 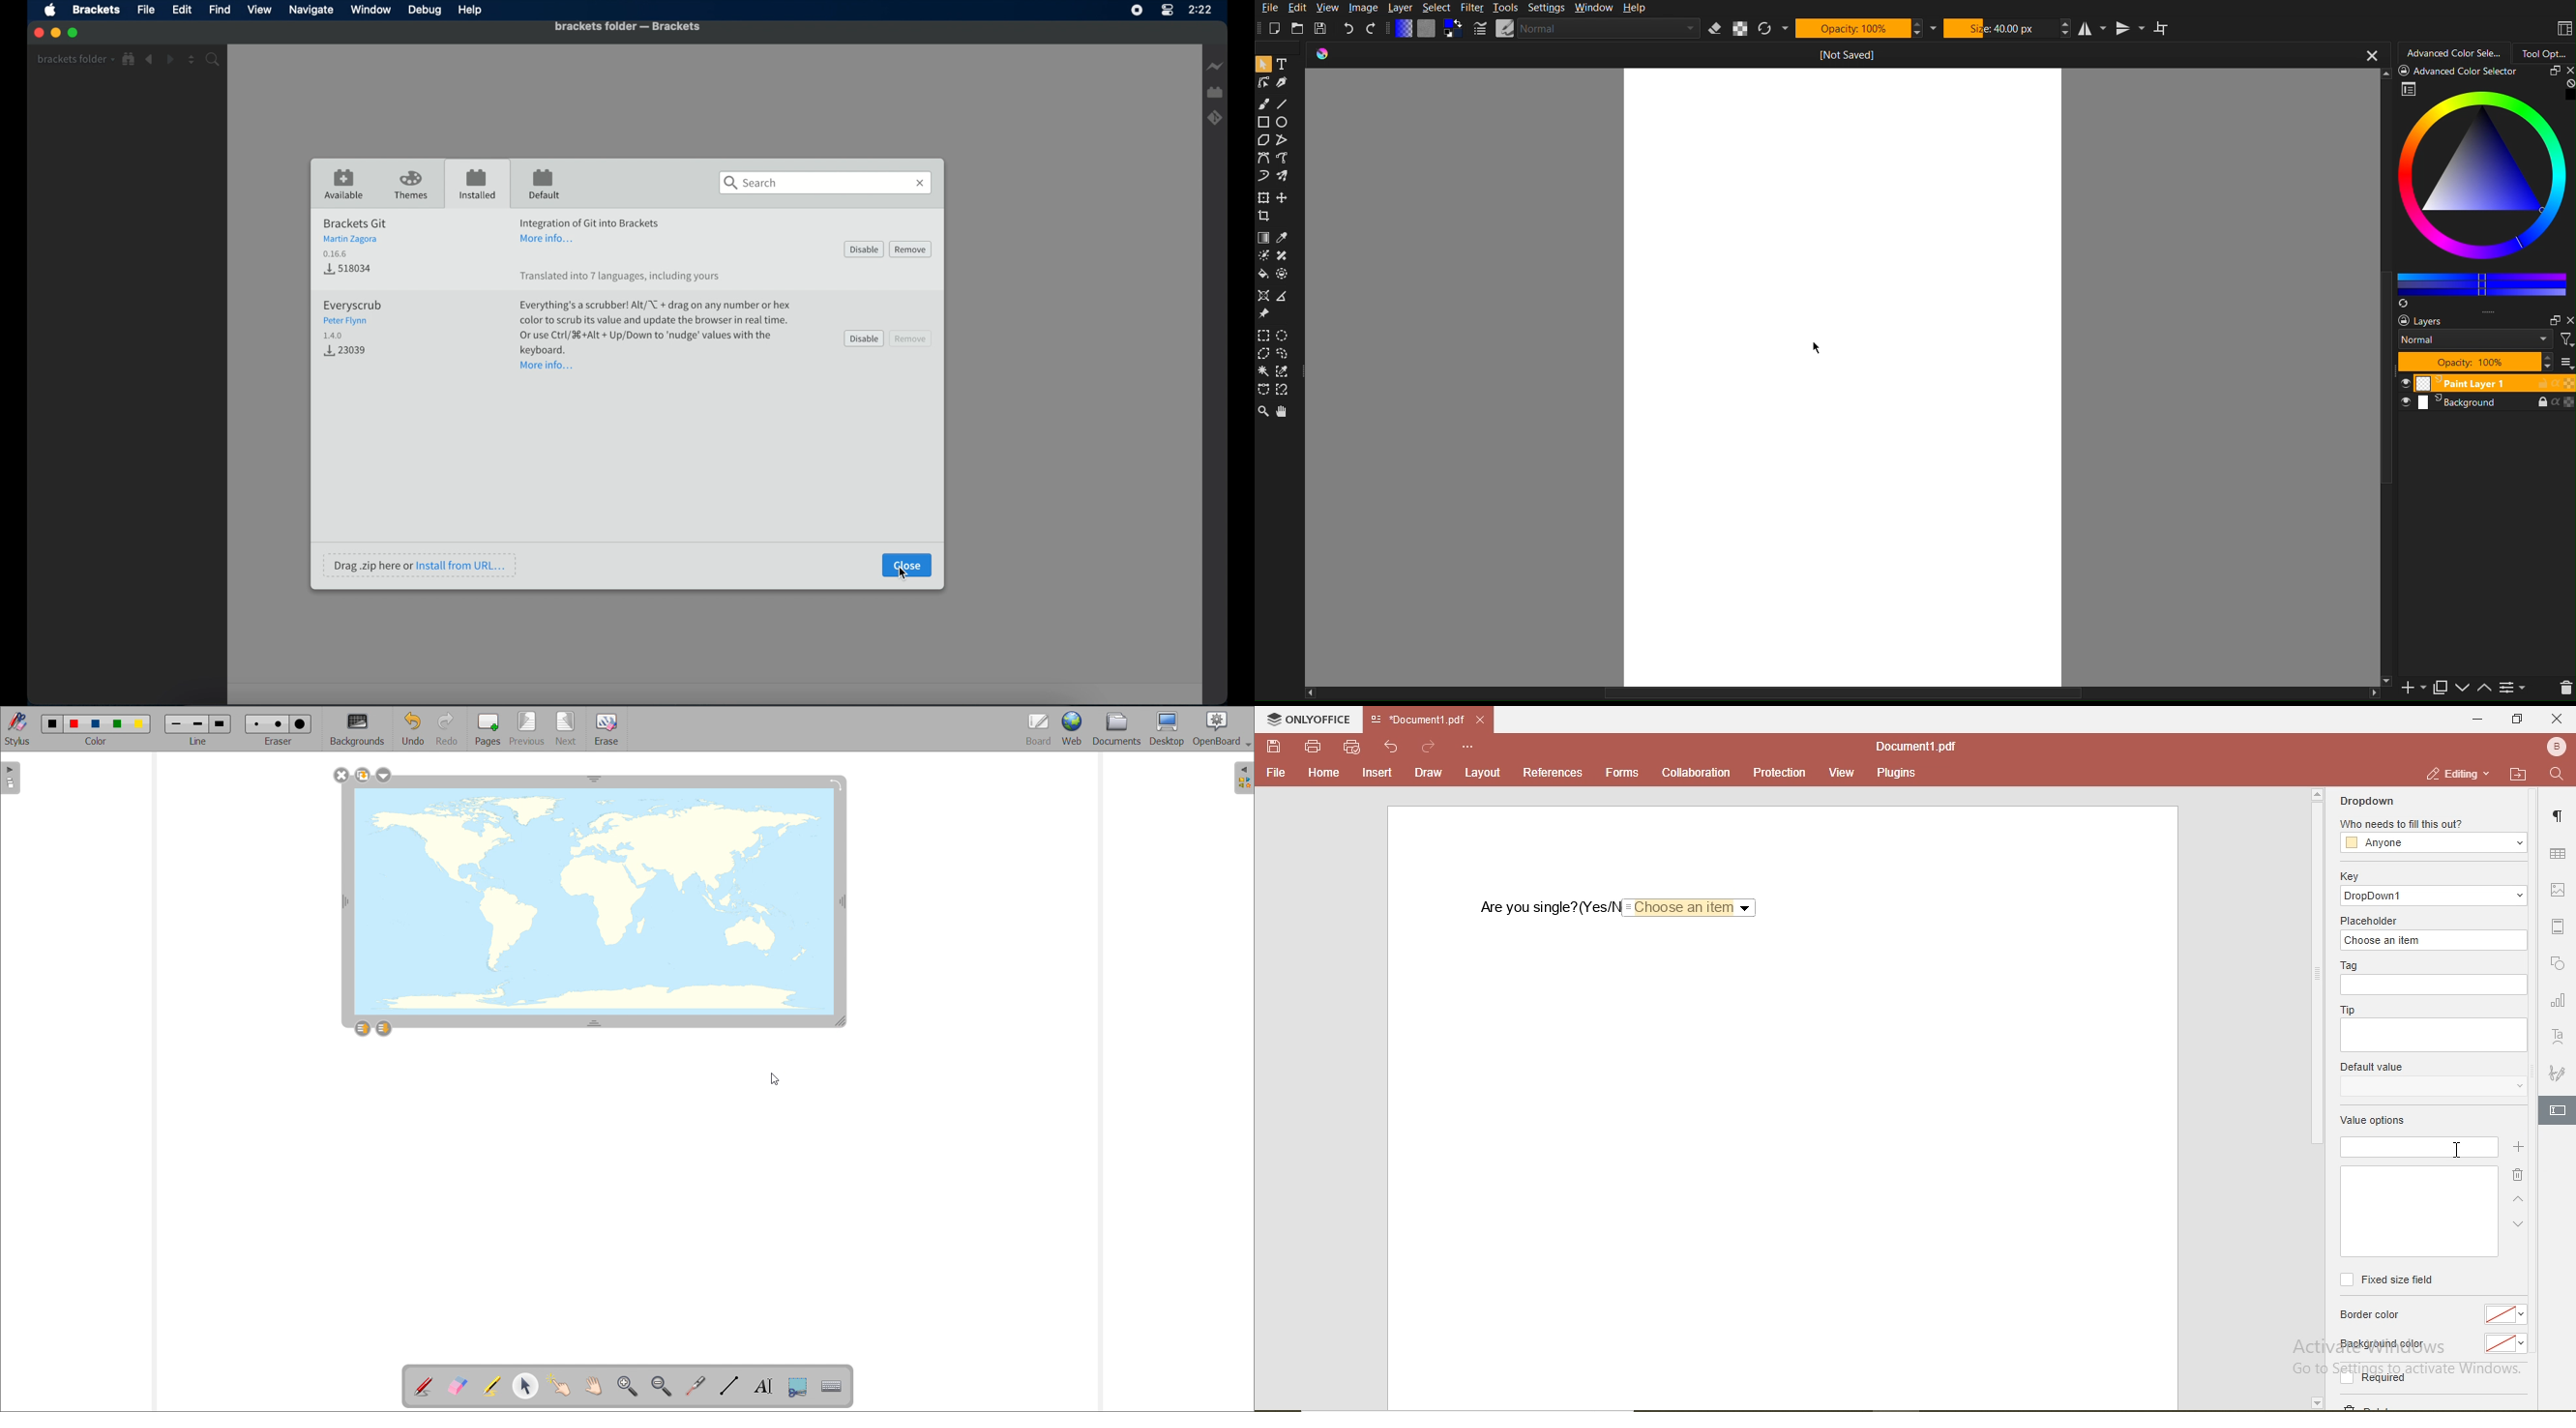 What do you see at coordinates (2464, 688) in the screenshot?
I see `Send Under` at bounding box center [2464, 688].